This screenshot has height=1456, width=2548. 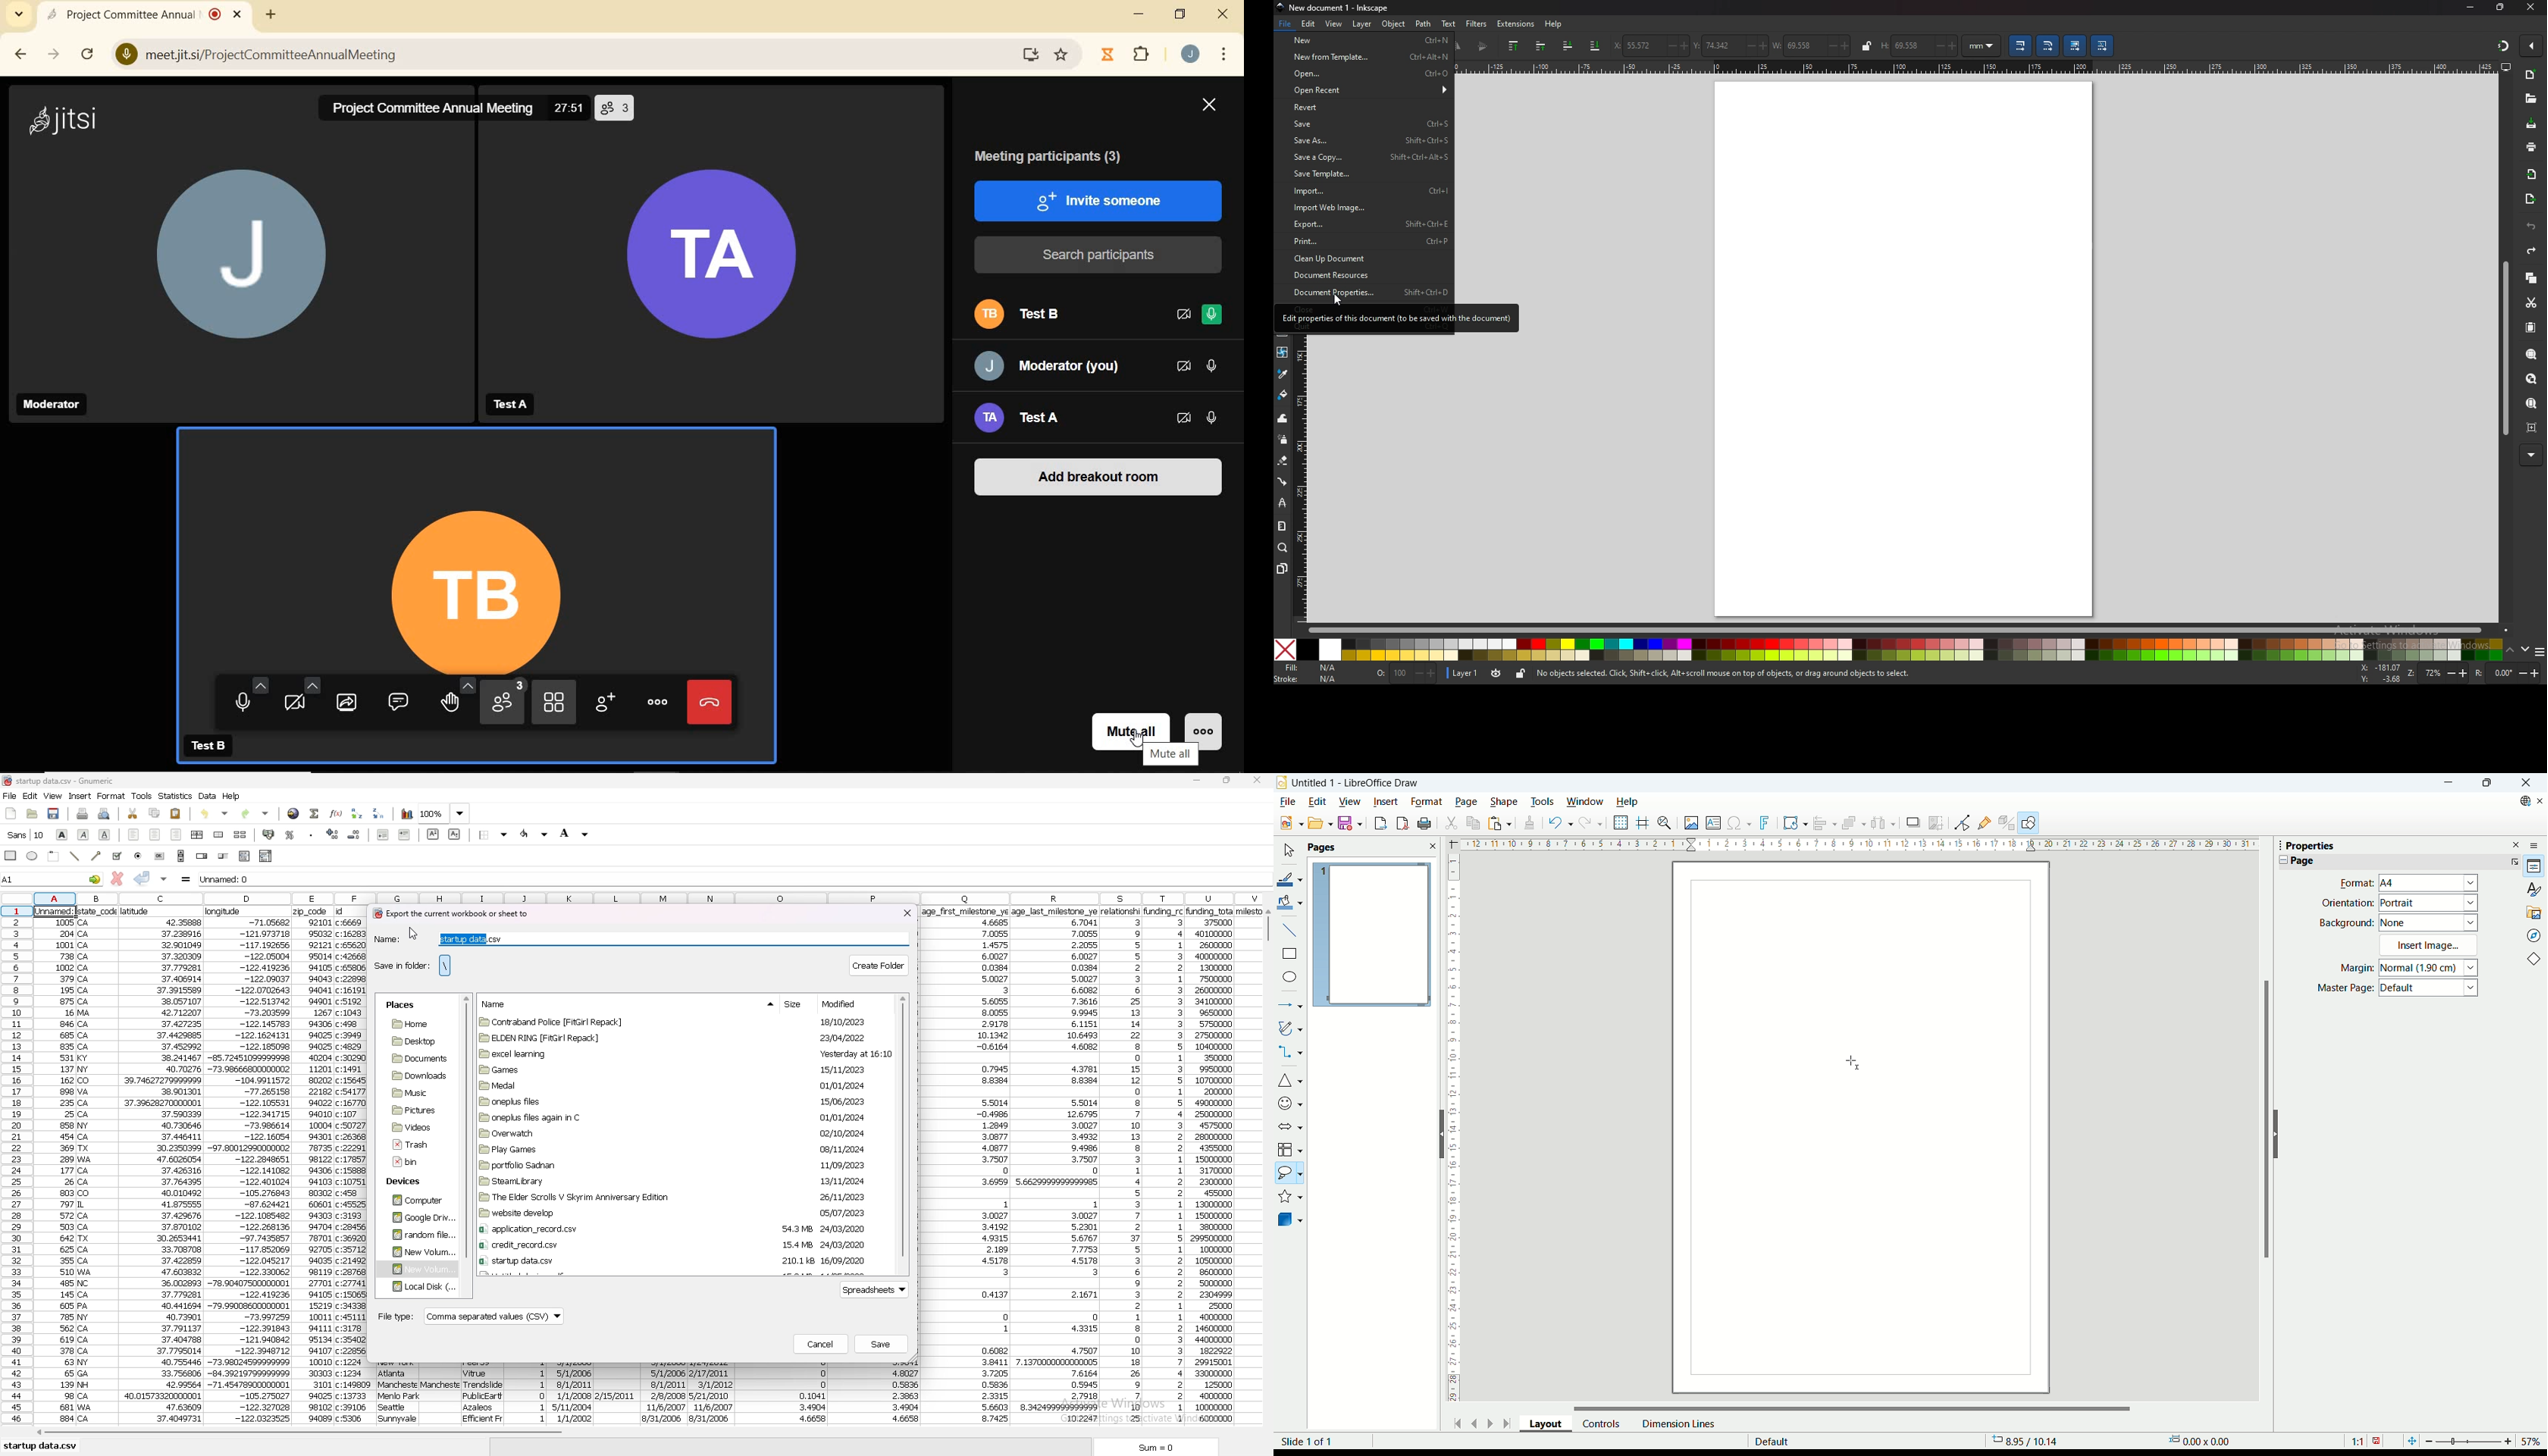 What do you see at coordinates (820, 1344) in the screenshot?
I see `cancel` at bounding box center [820, 1344].